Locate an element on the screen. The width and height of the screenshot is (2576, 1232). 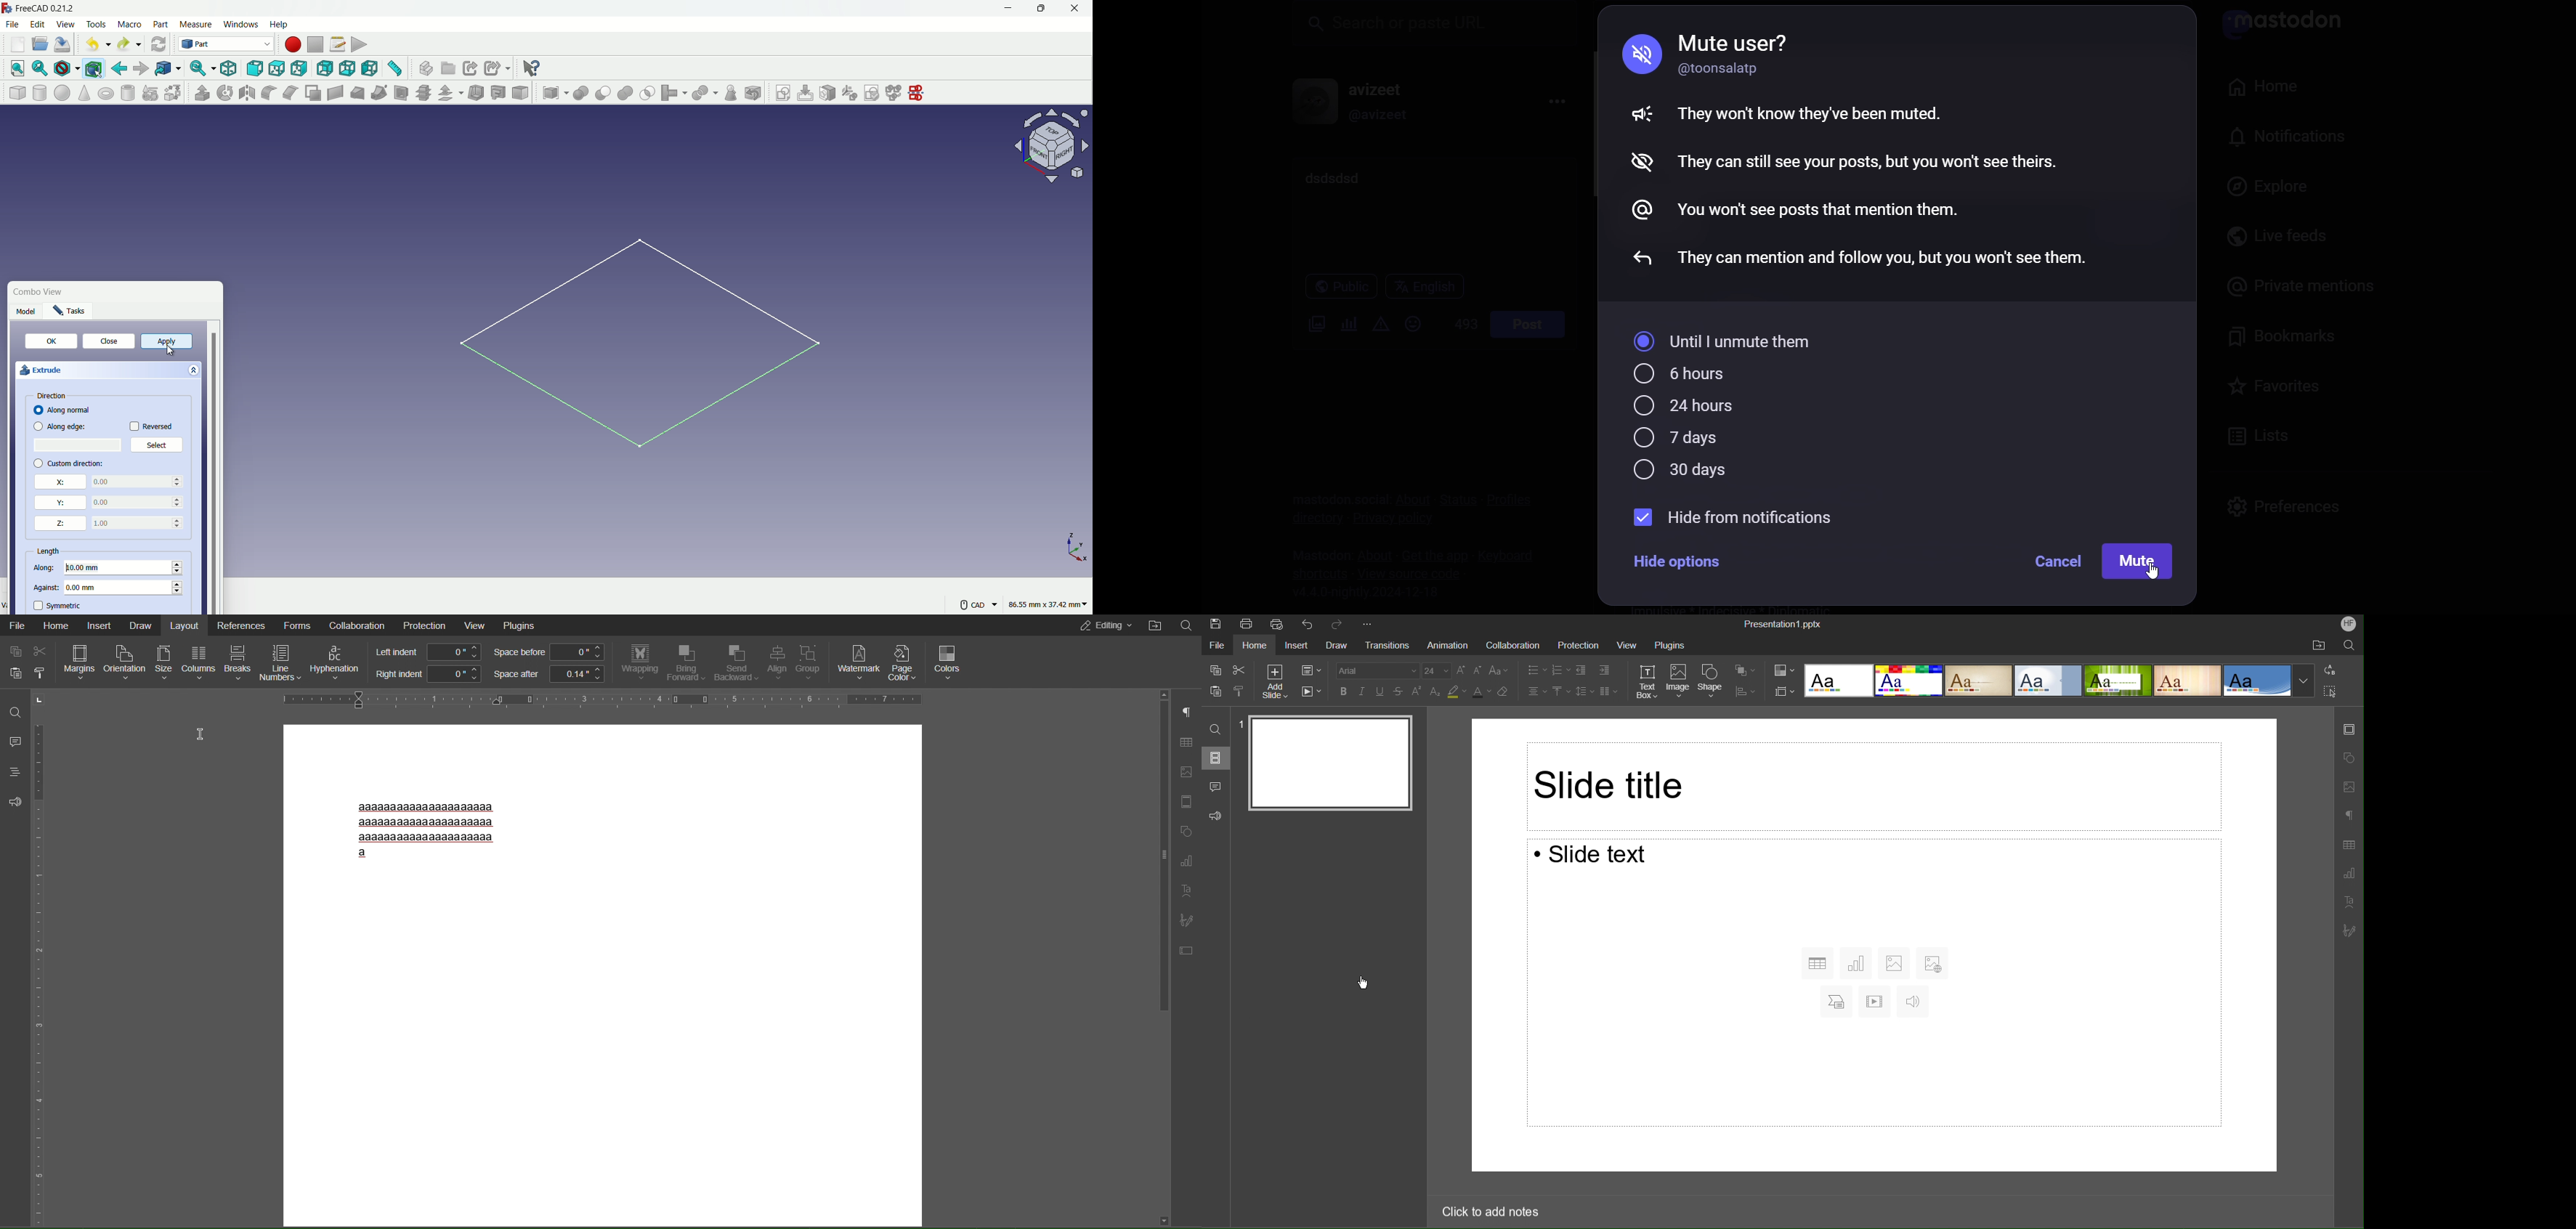
lists is located at coordinates (2264, 434).